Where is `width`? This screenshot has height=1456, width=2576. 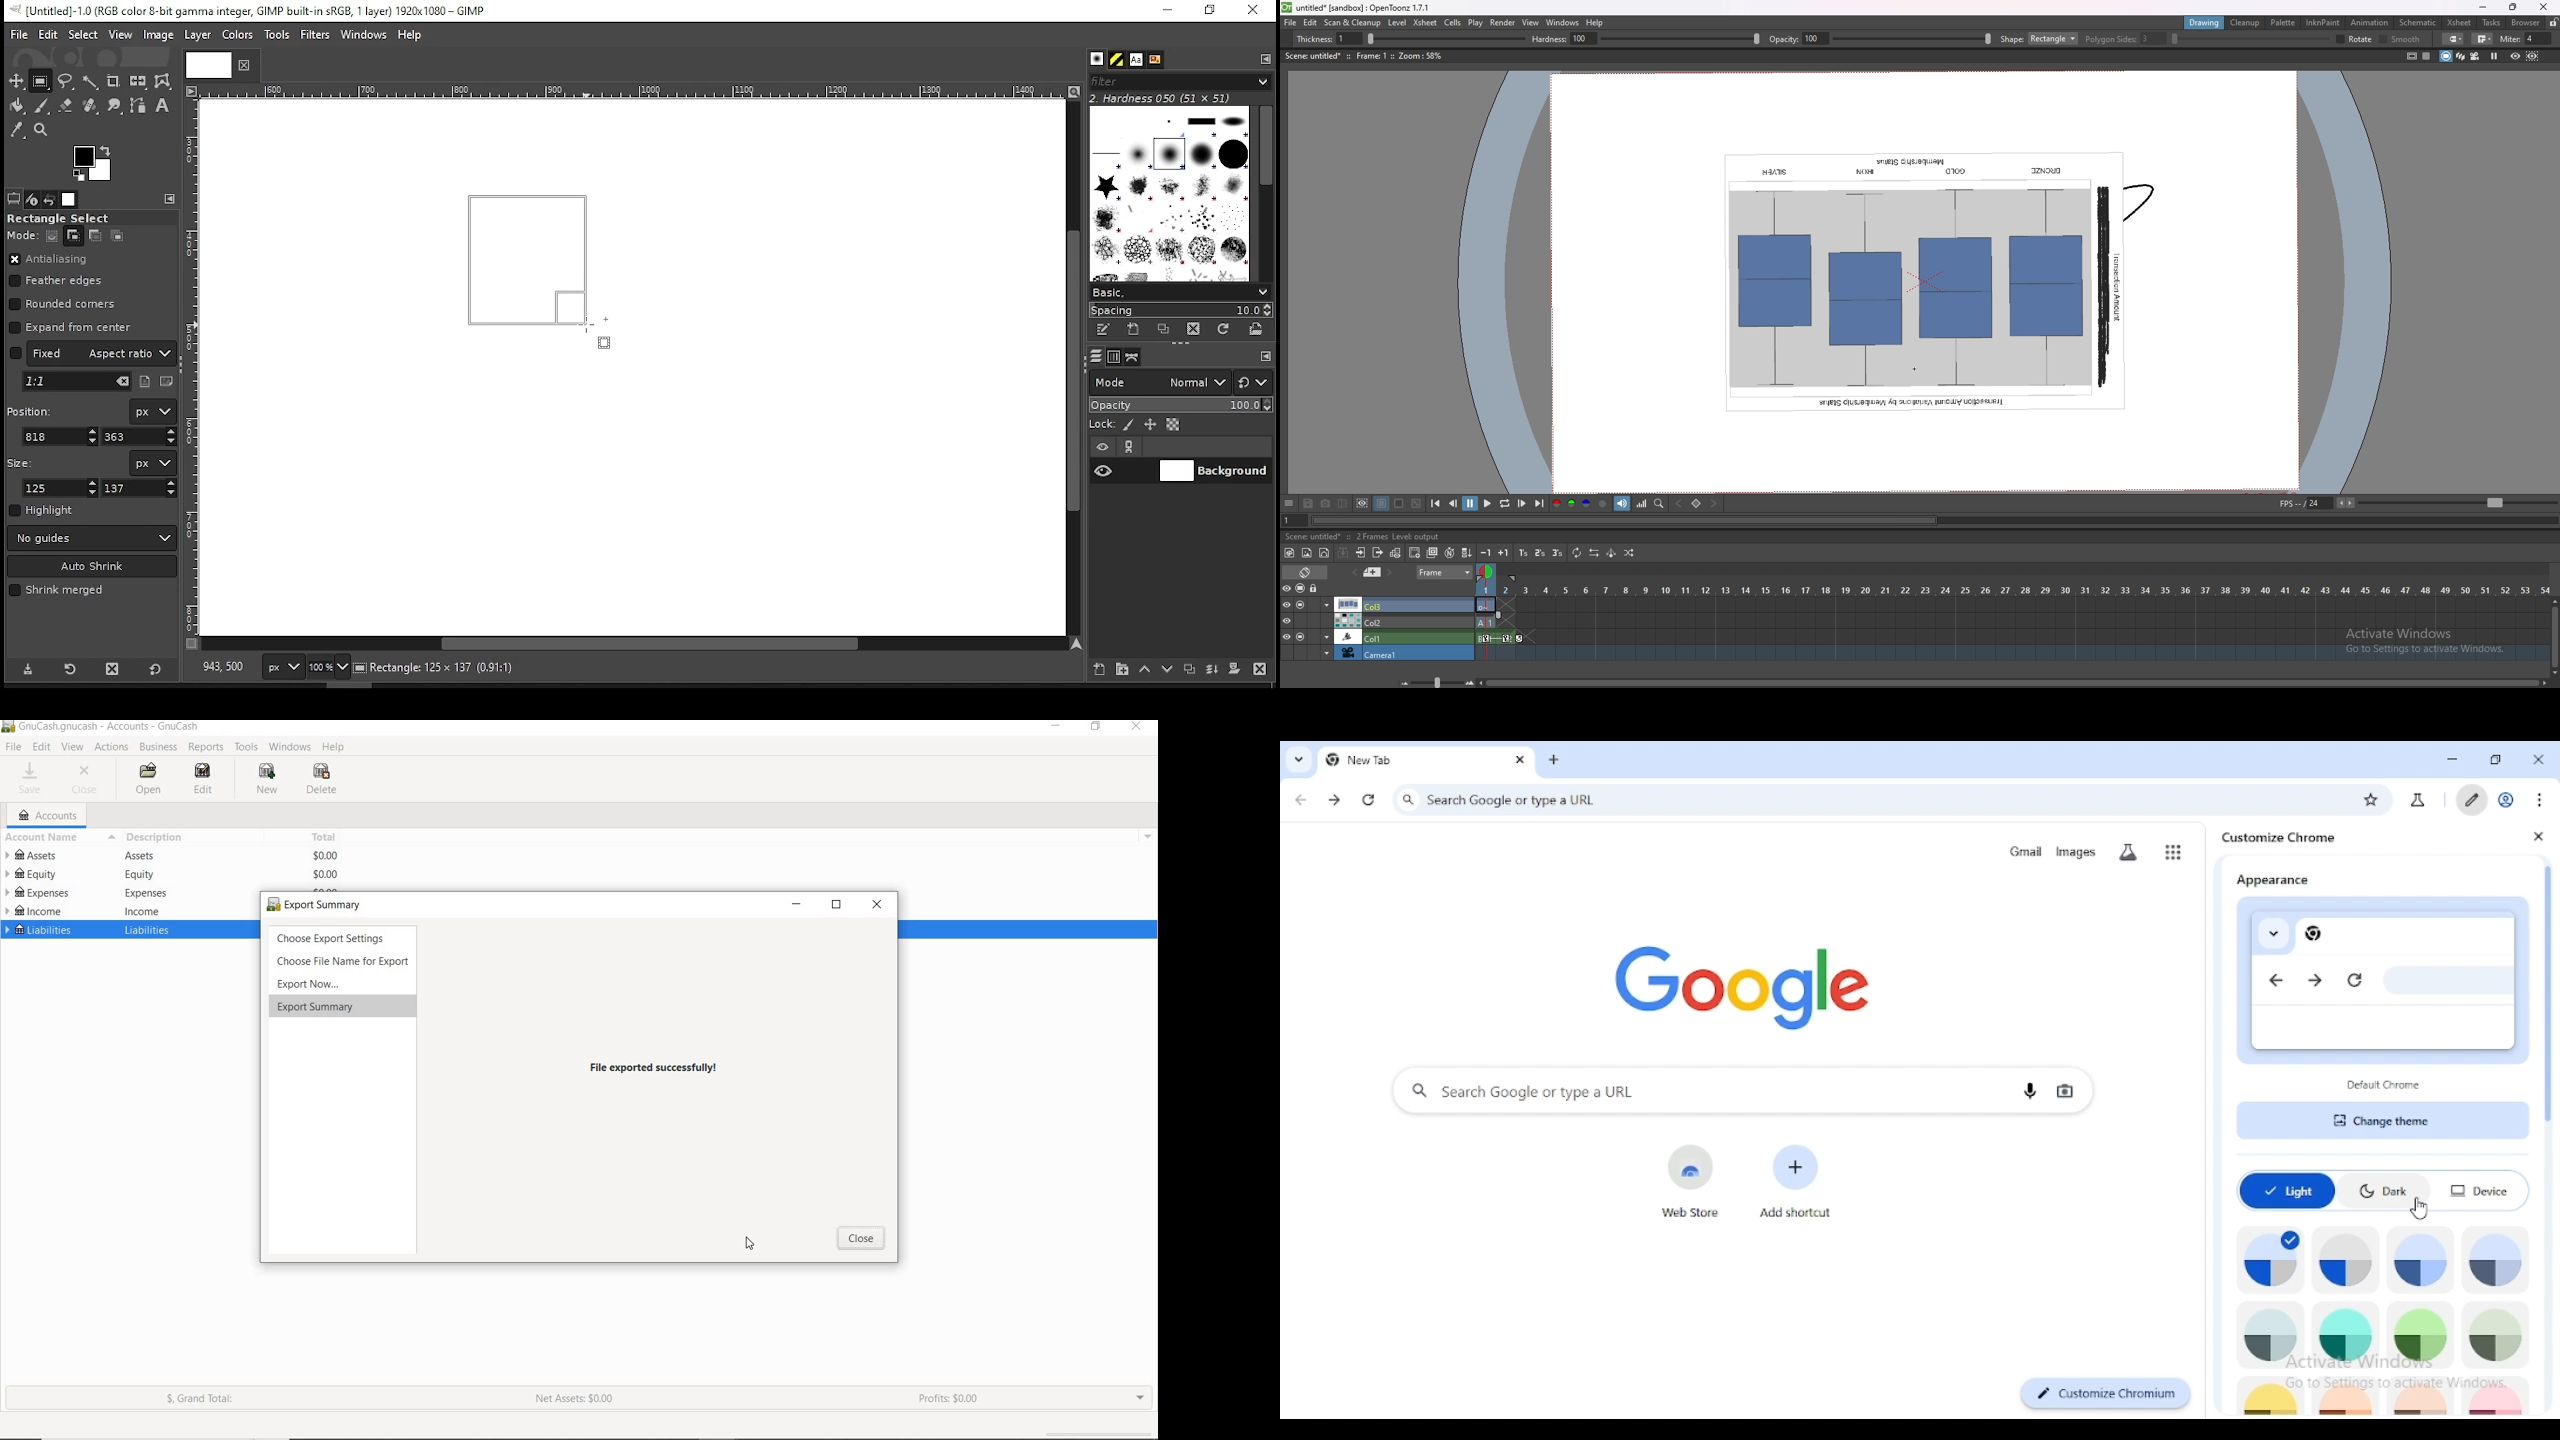
width is located at coordinates (62, 488).